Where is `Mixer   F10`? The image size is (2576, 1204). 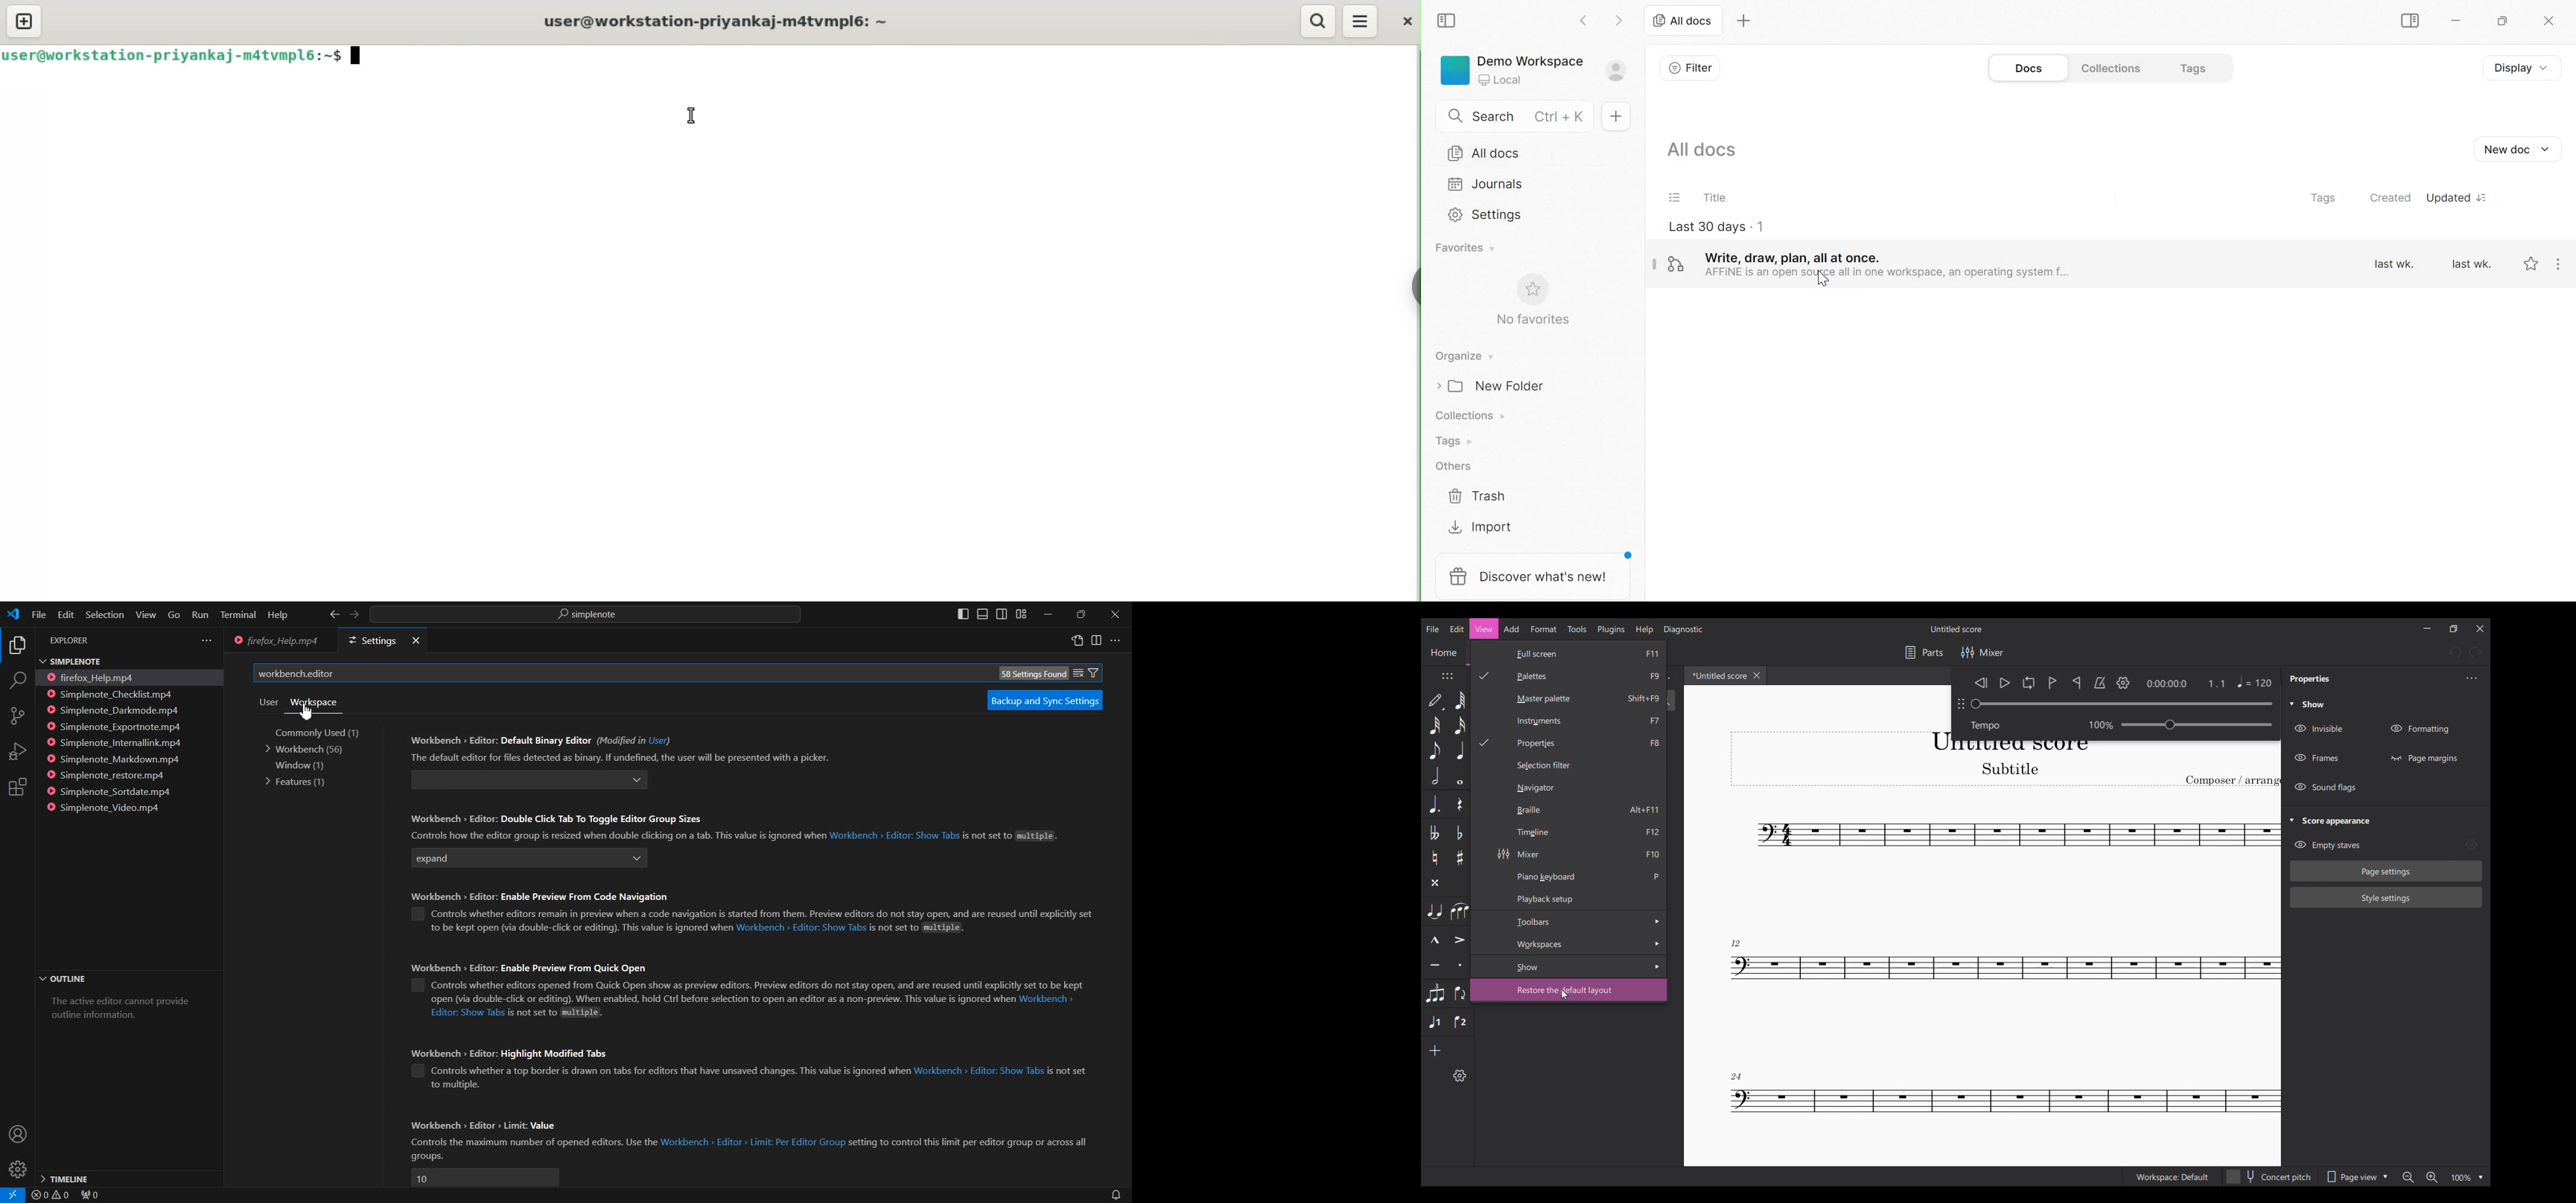
Mixer   F10 is located at coordinates (1579, 854).